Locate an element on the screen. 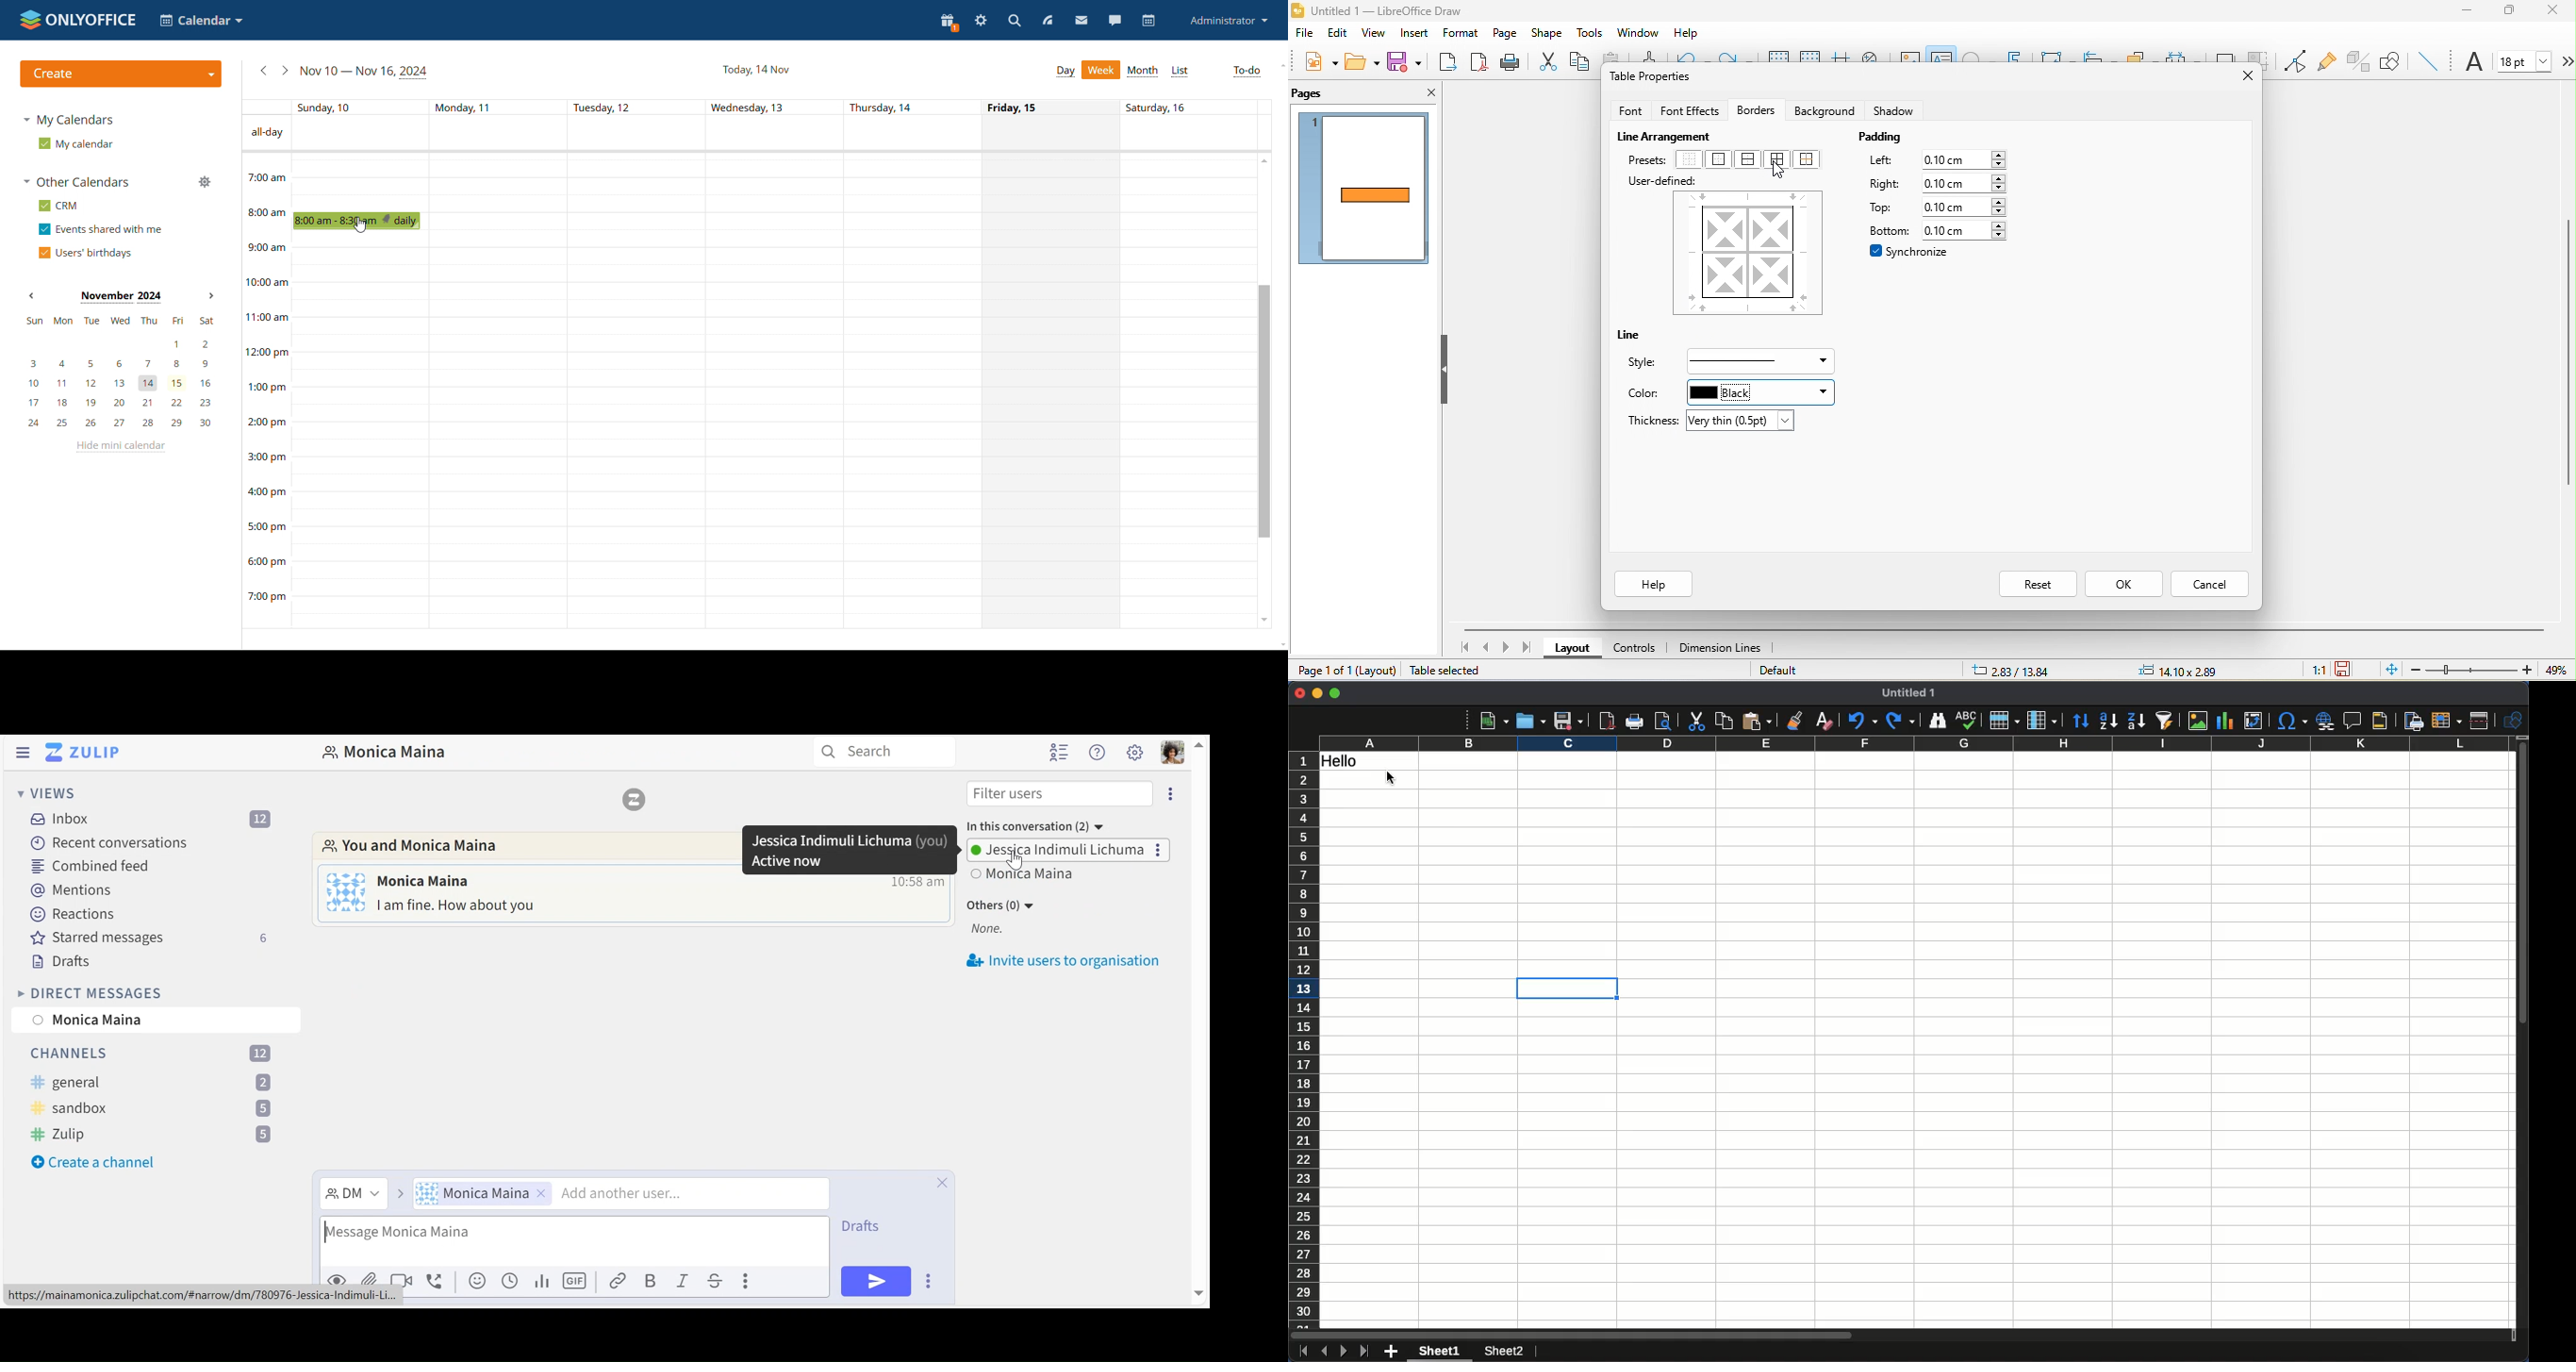 The image size is (2576, 1372). Close is located at coordinates (943, 1184).